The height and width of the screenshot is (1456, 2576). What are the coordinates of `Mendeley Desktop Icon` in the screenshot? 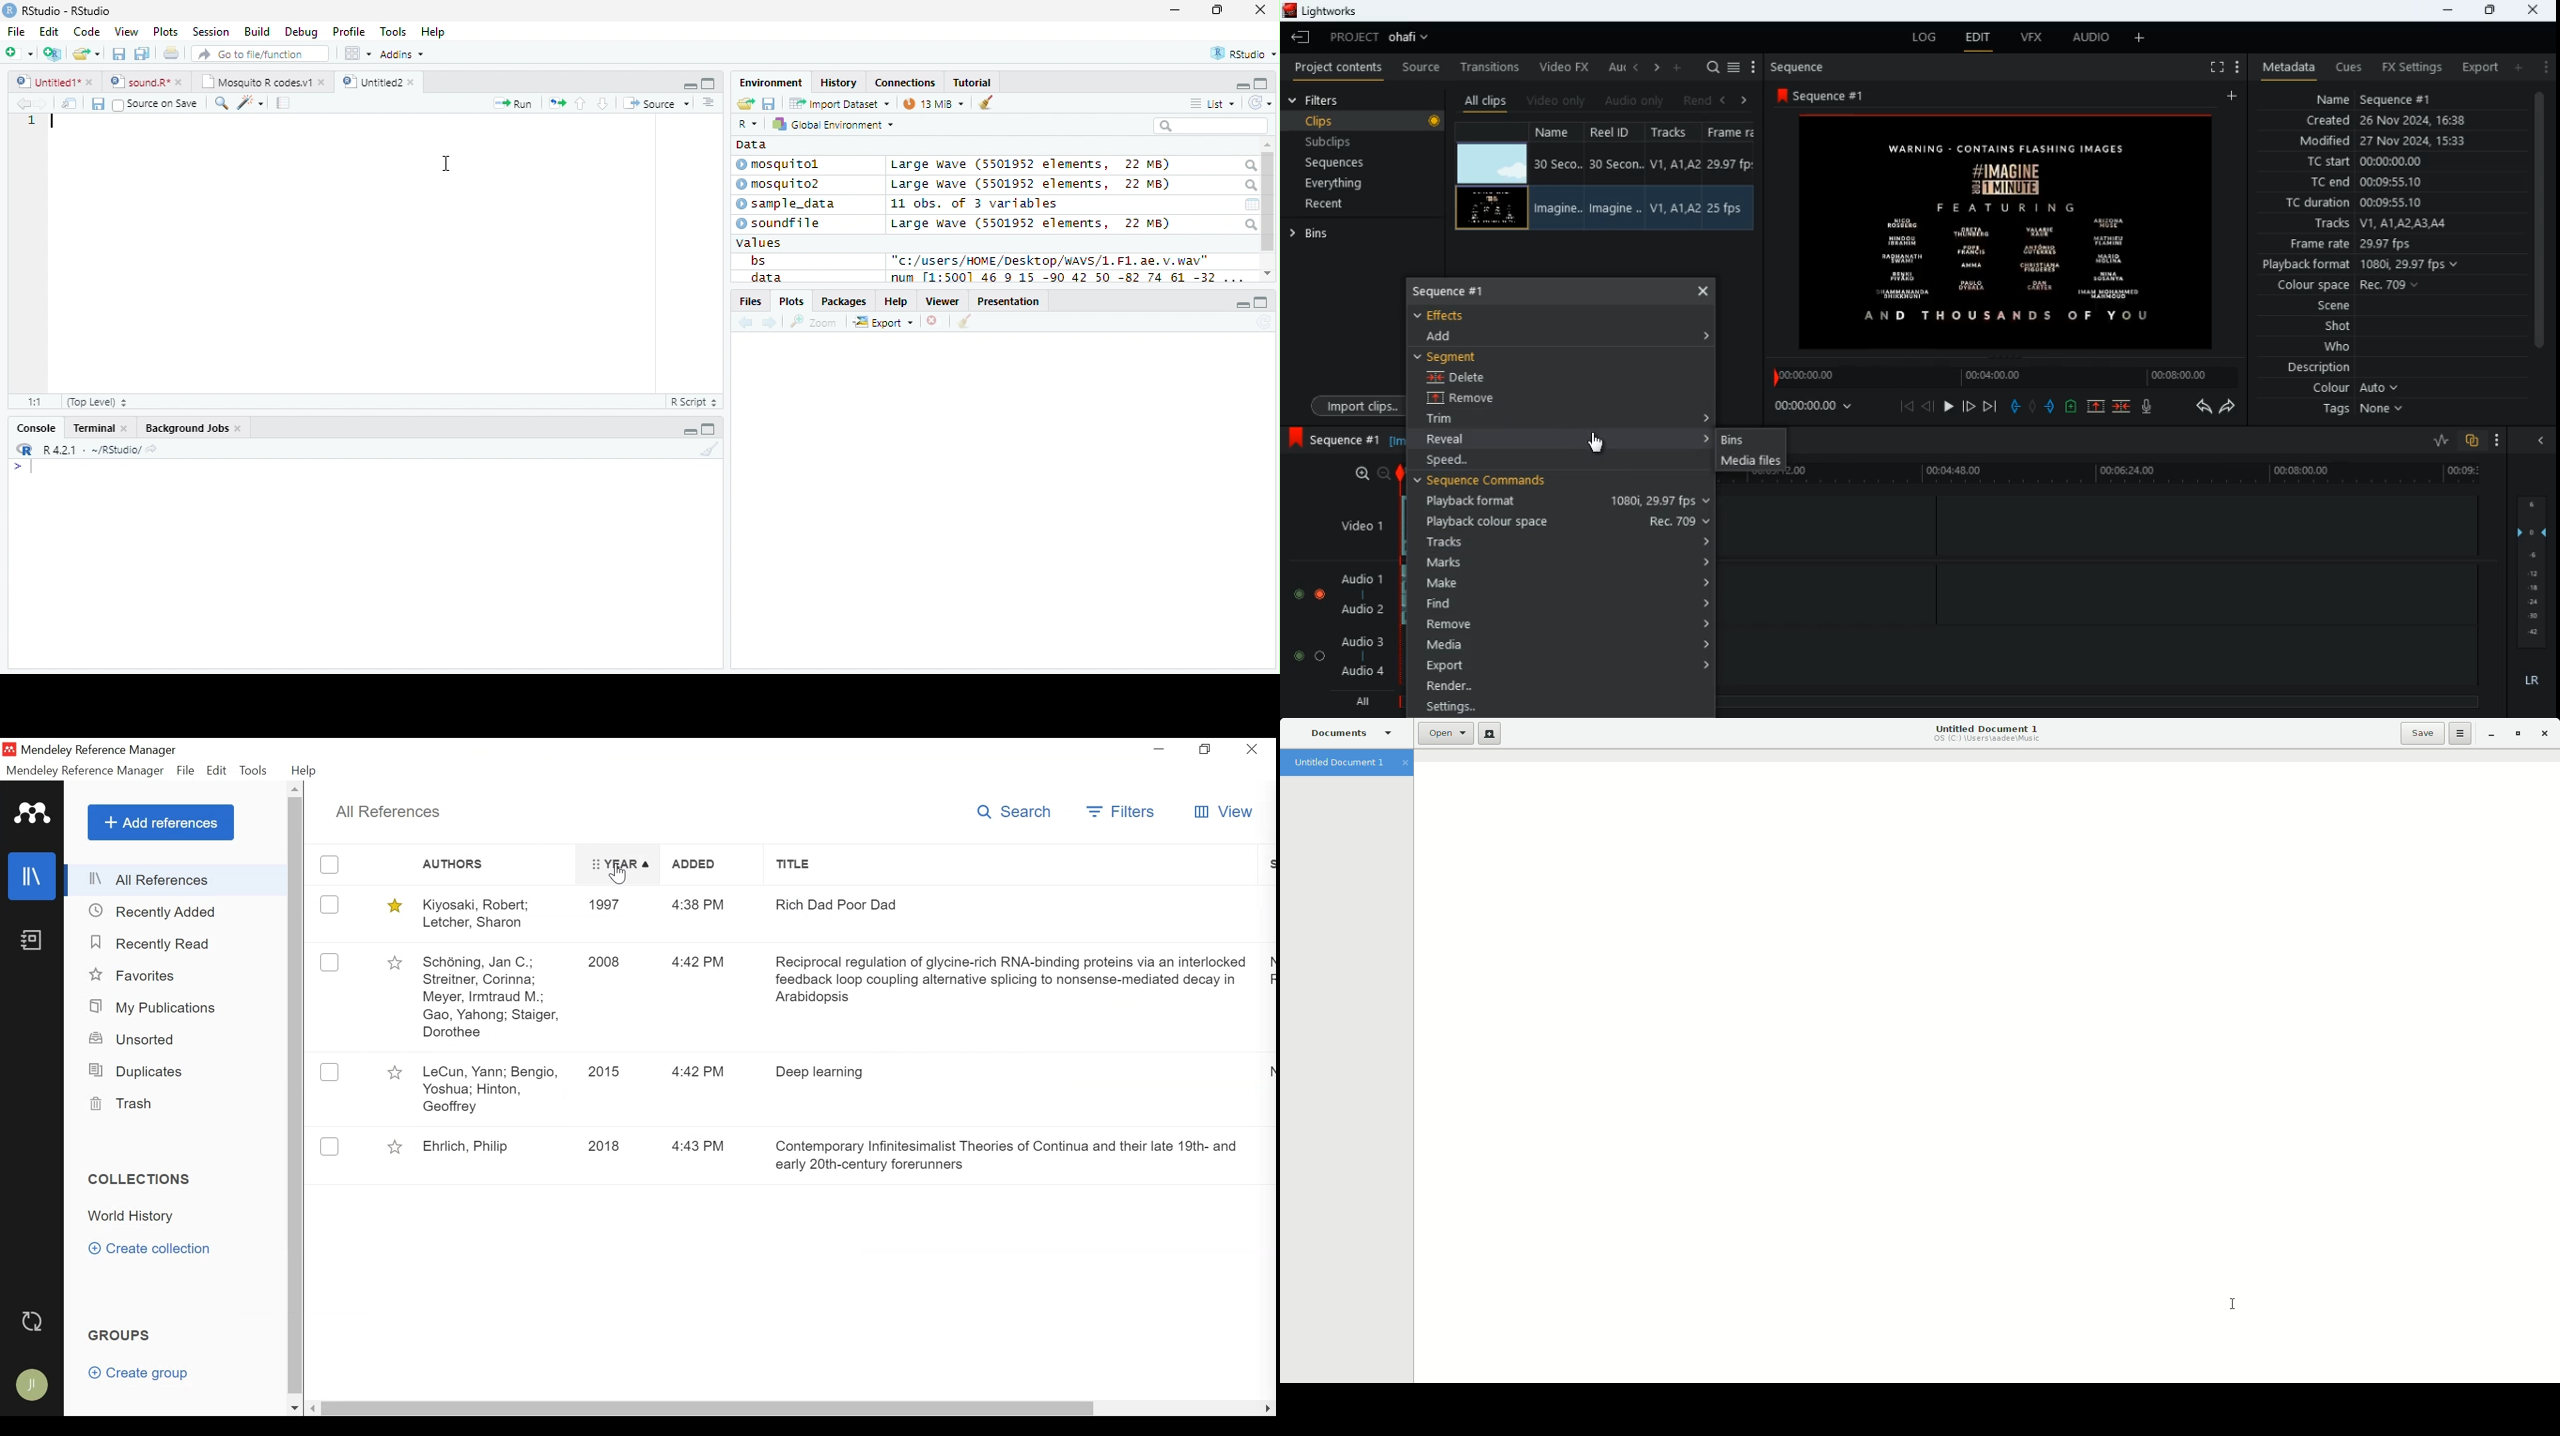 It's located at (8, 749).